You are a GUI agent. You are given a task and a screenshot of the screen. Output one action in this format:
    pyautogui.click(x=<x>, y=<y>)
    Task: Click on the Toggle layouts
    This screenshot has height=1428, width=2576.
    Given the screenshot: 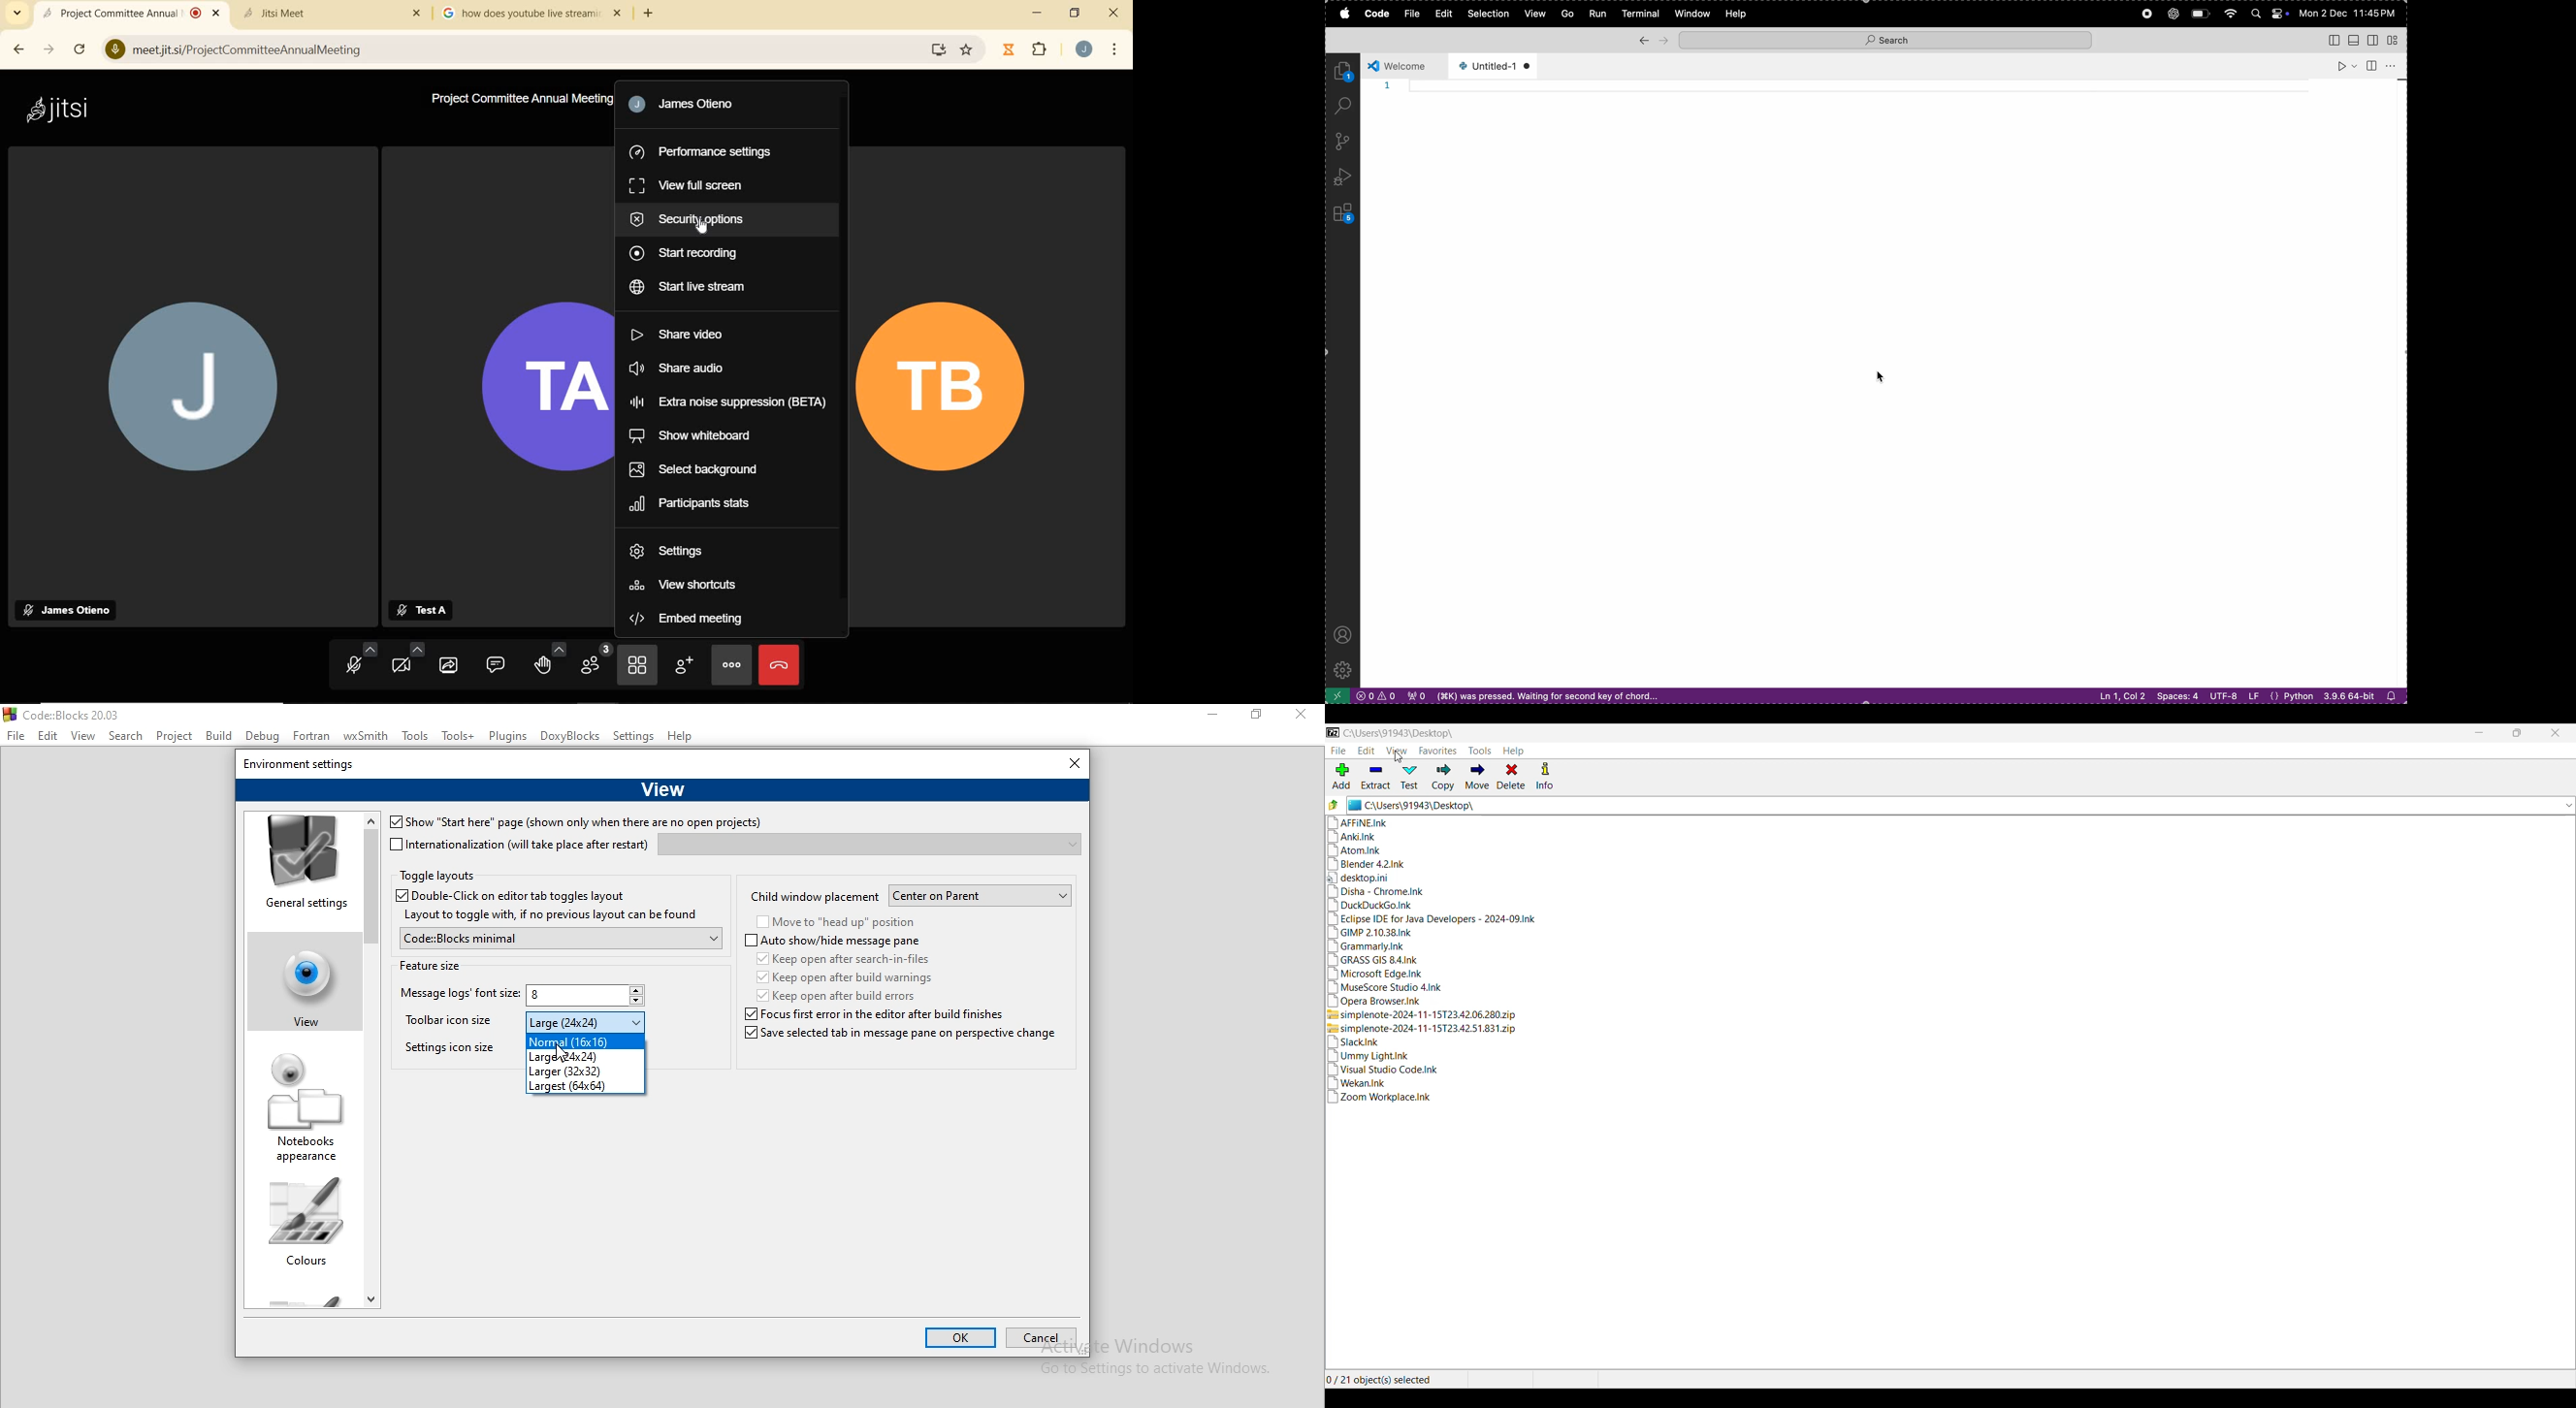 What is the action you would take?
    pyautogui.click(x=437, y=877)
    